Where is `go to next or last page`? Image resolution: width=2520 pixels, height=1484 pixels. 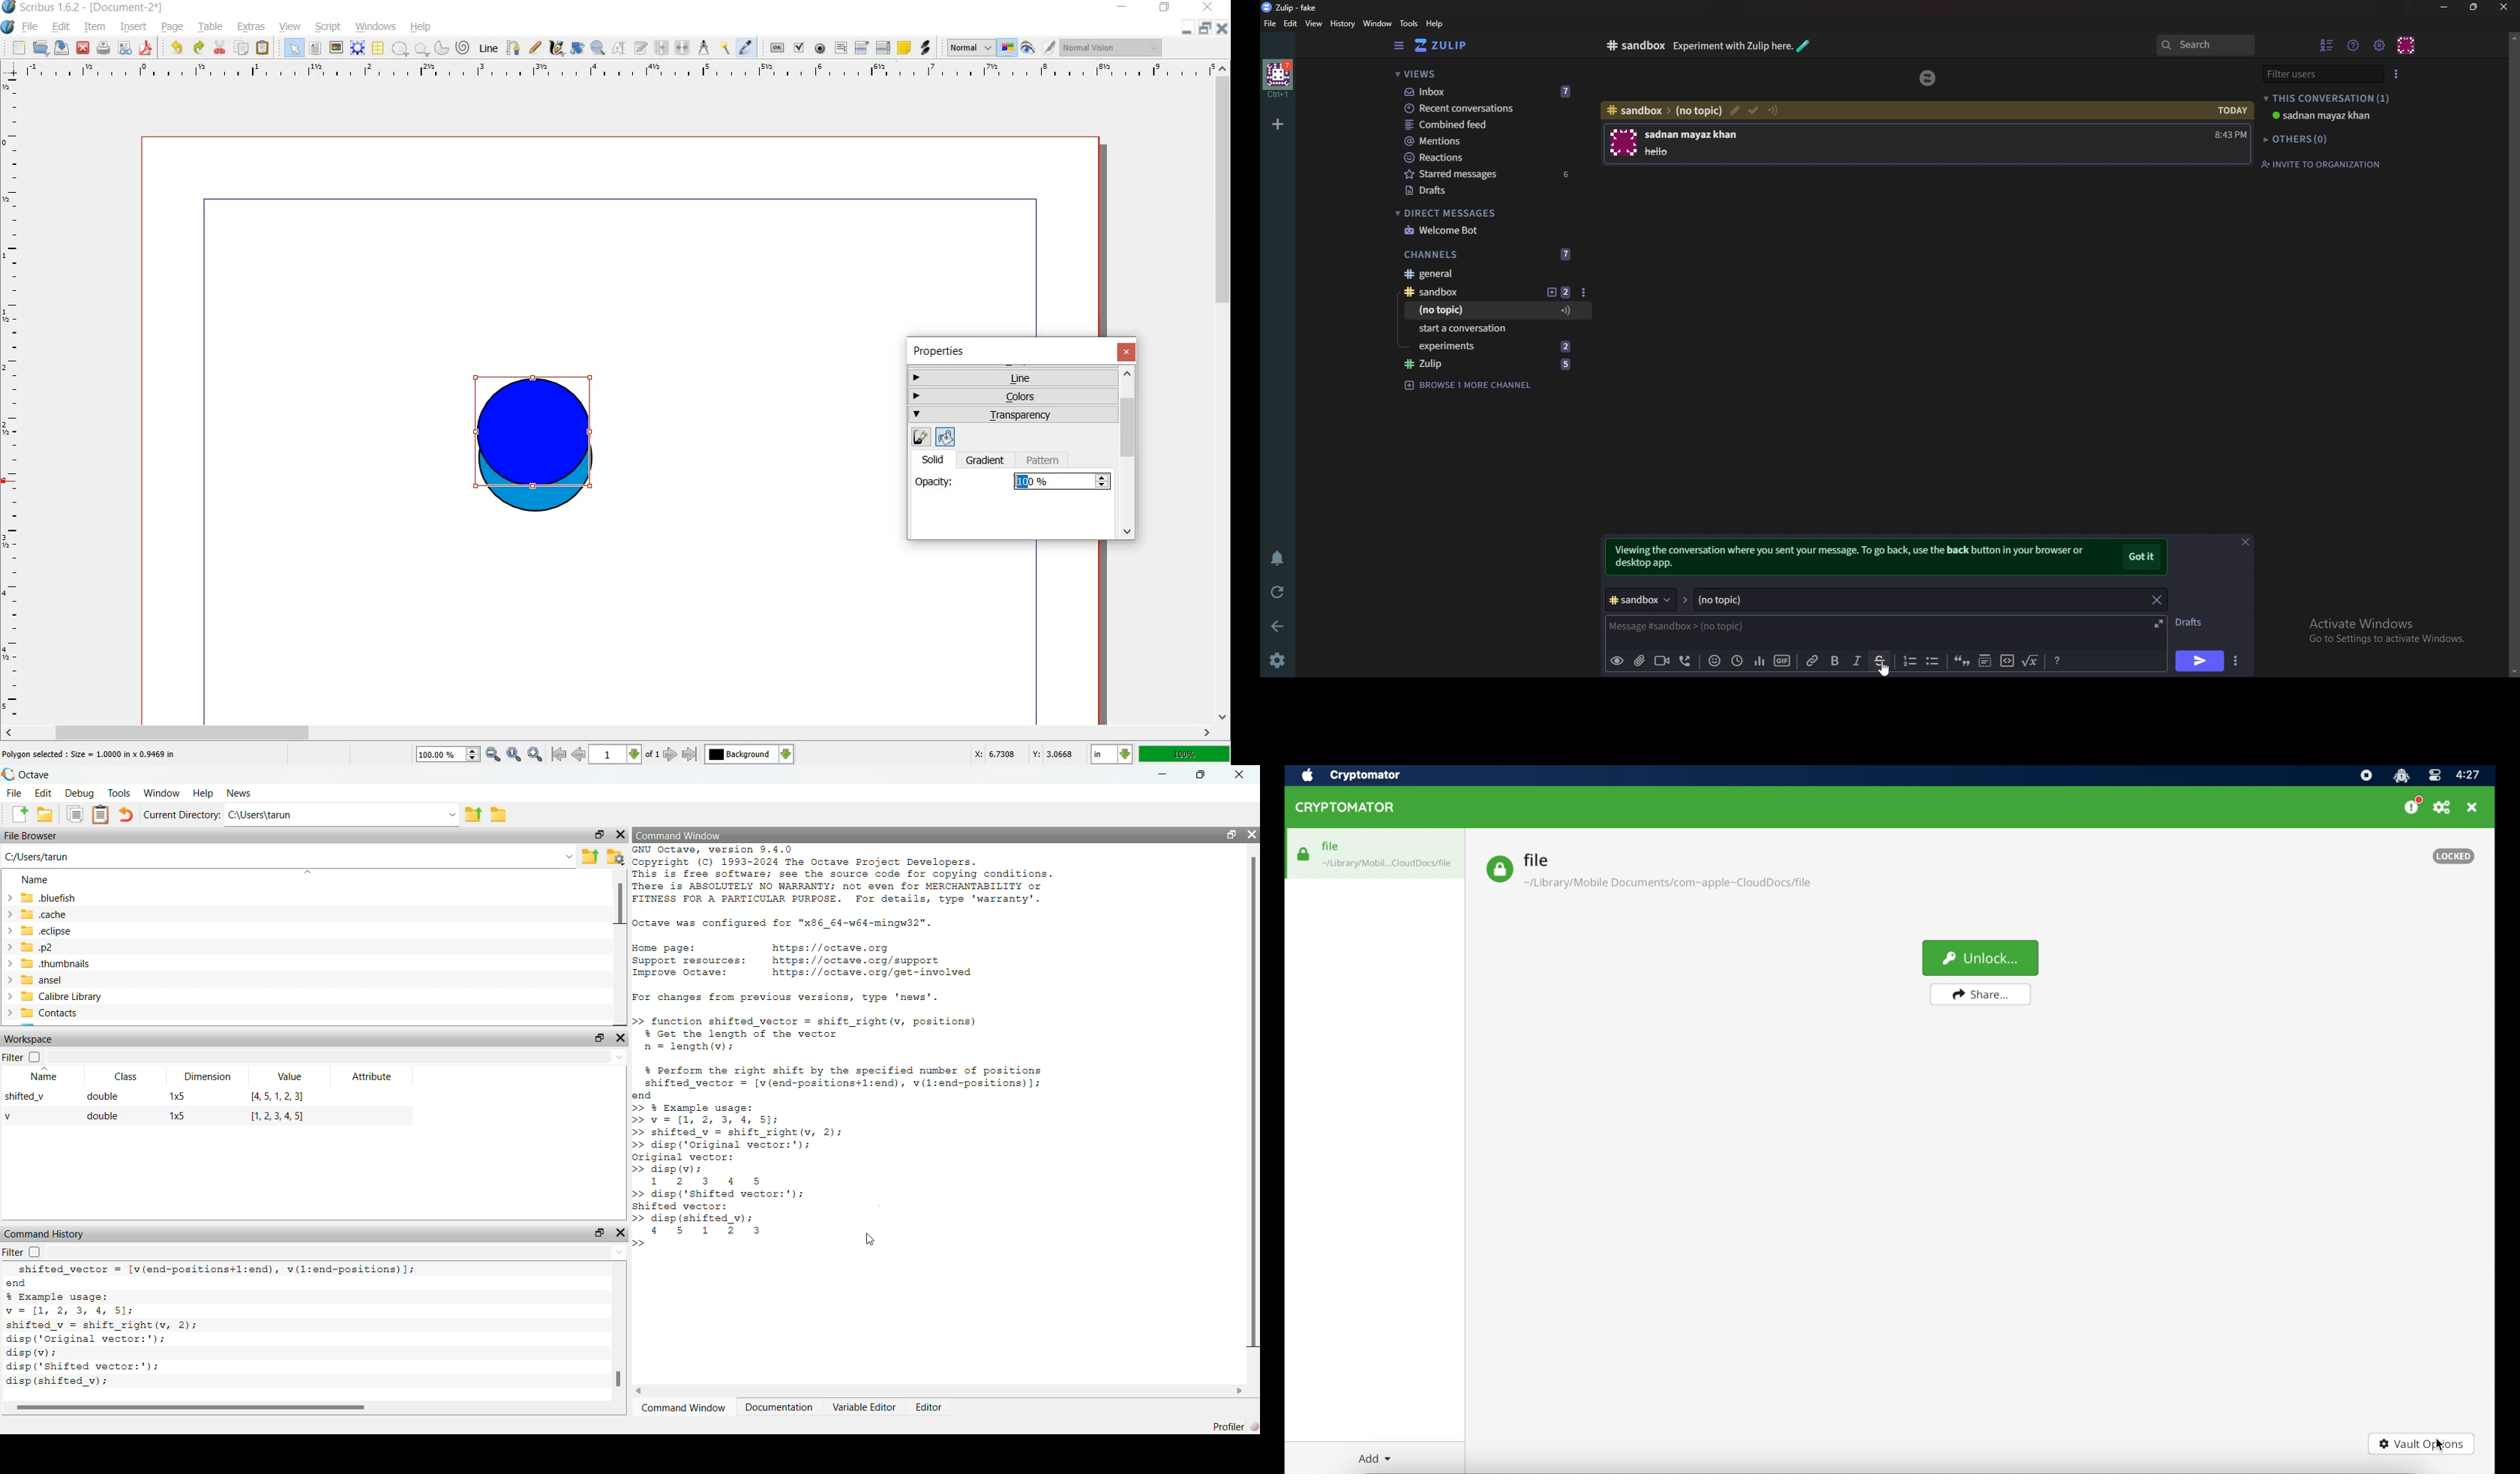 go to next or last page is located at coordinates (681, 755).